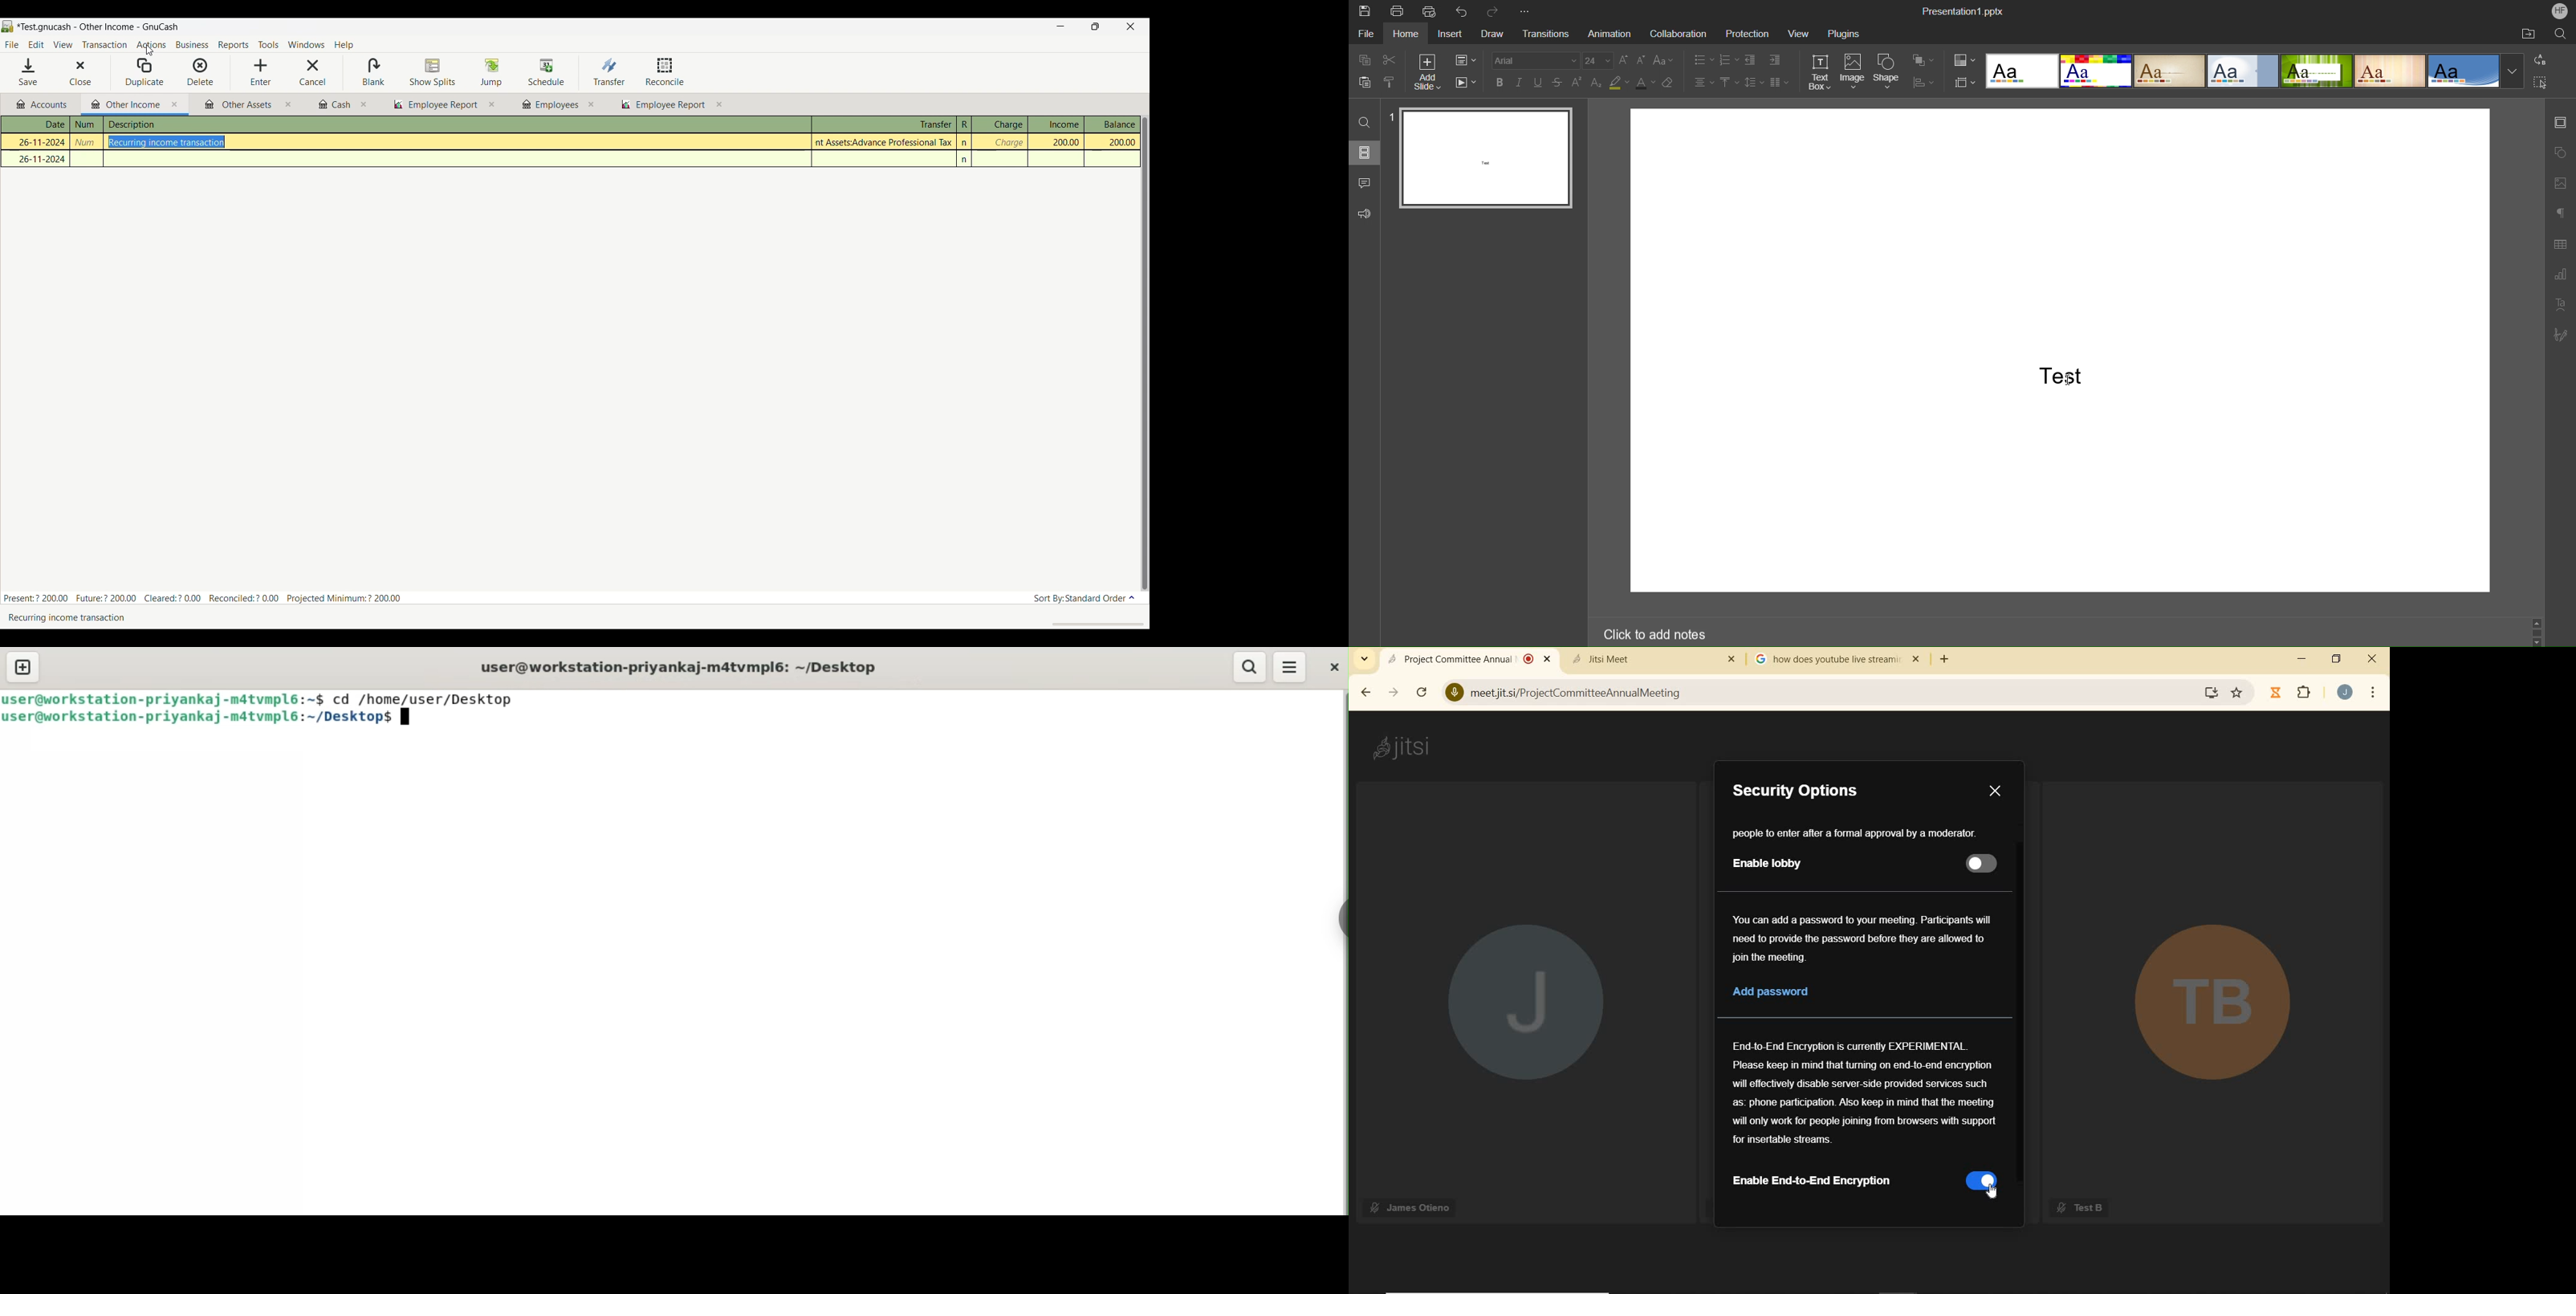 The image size is (2576, 1316). I want to click on Align, so click(1923, 83).